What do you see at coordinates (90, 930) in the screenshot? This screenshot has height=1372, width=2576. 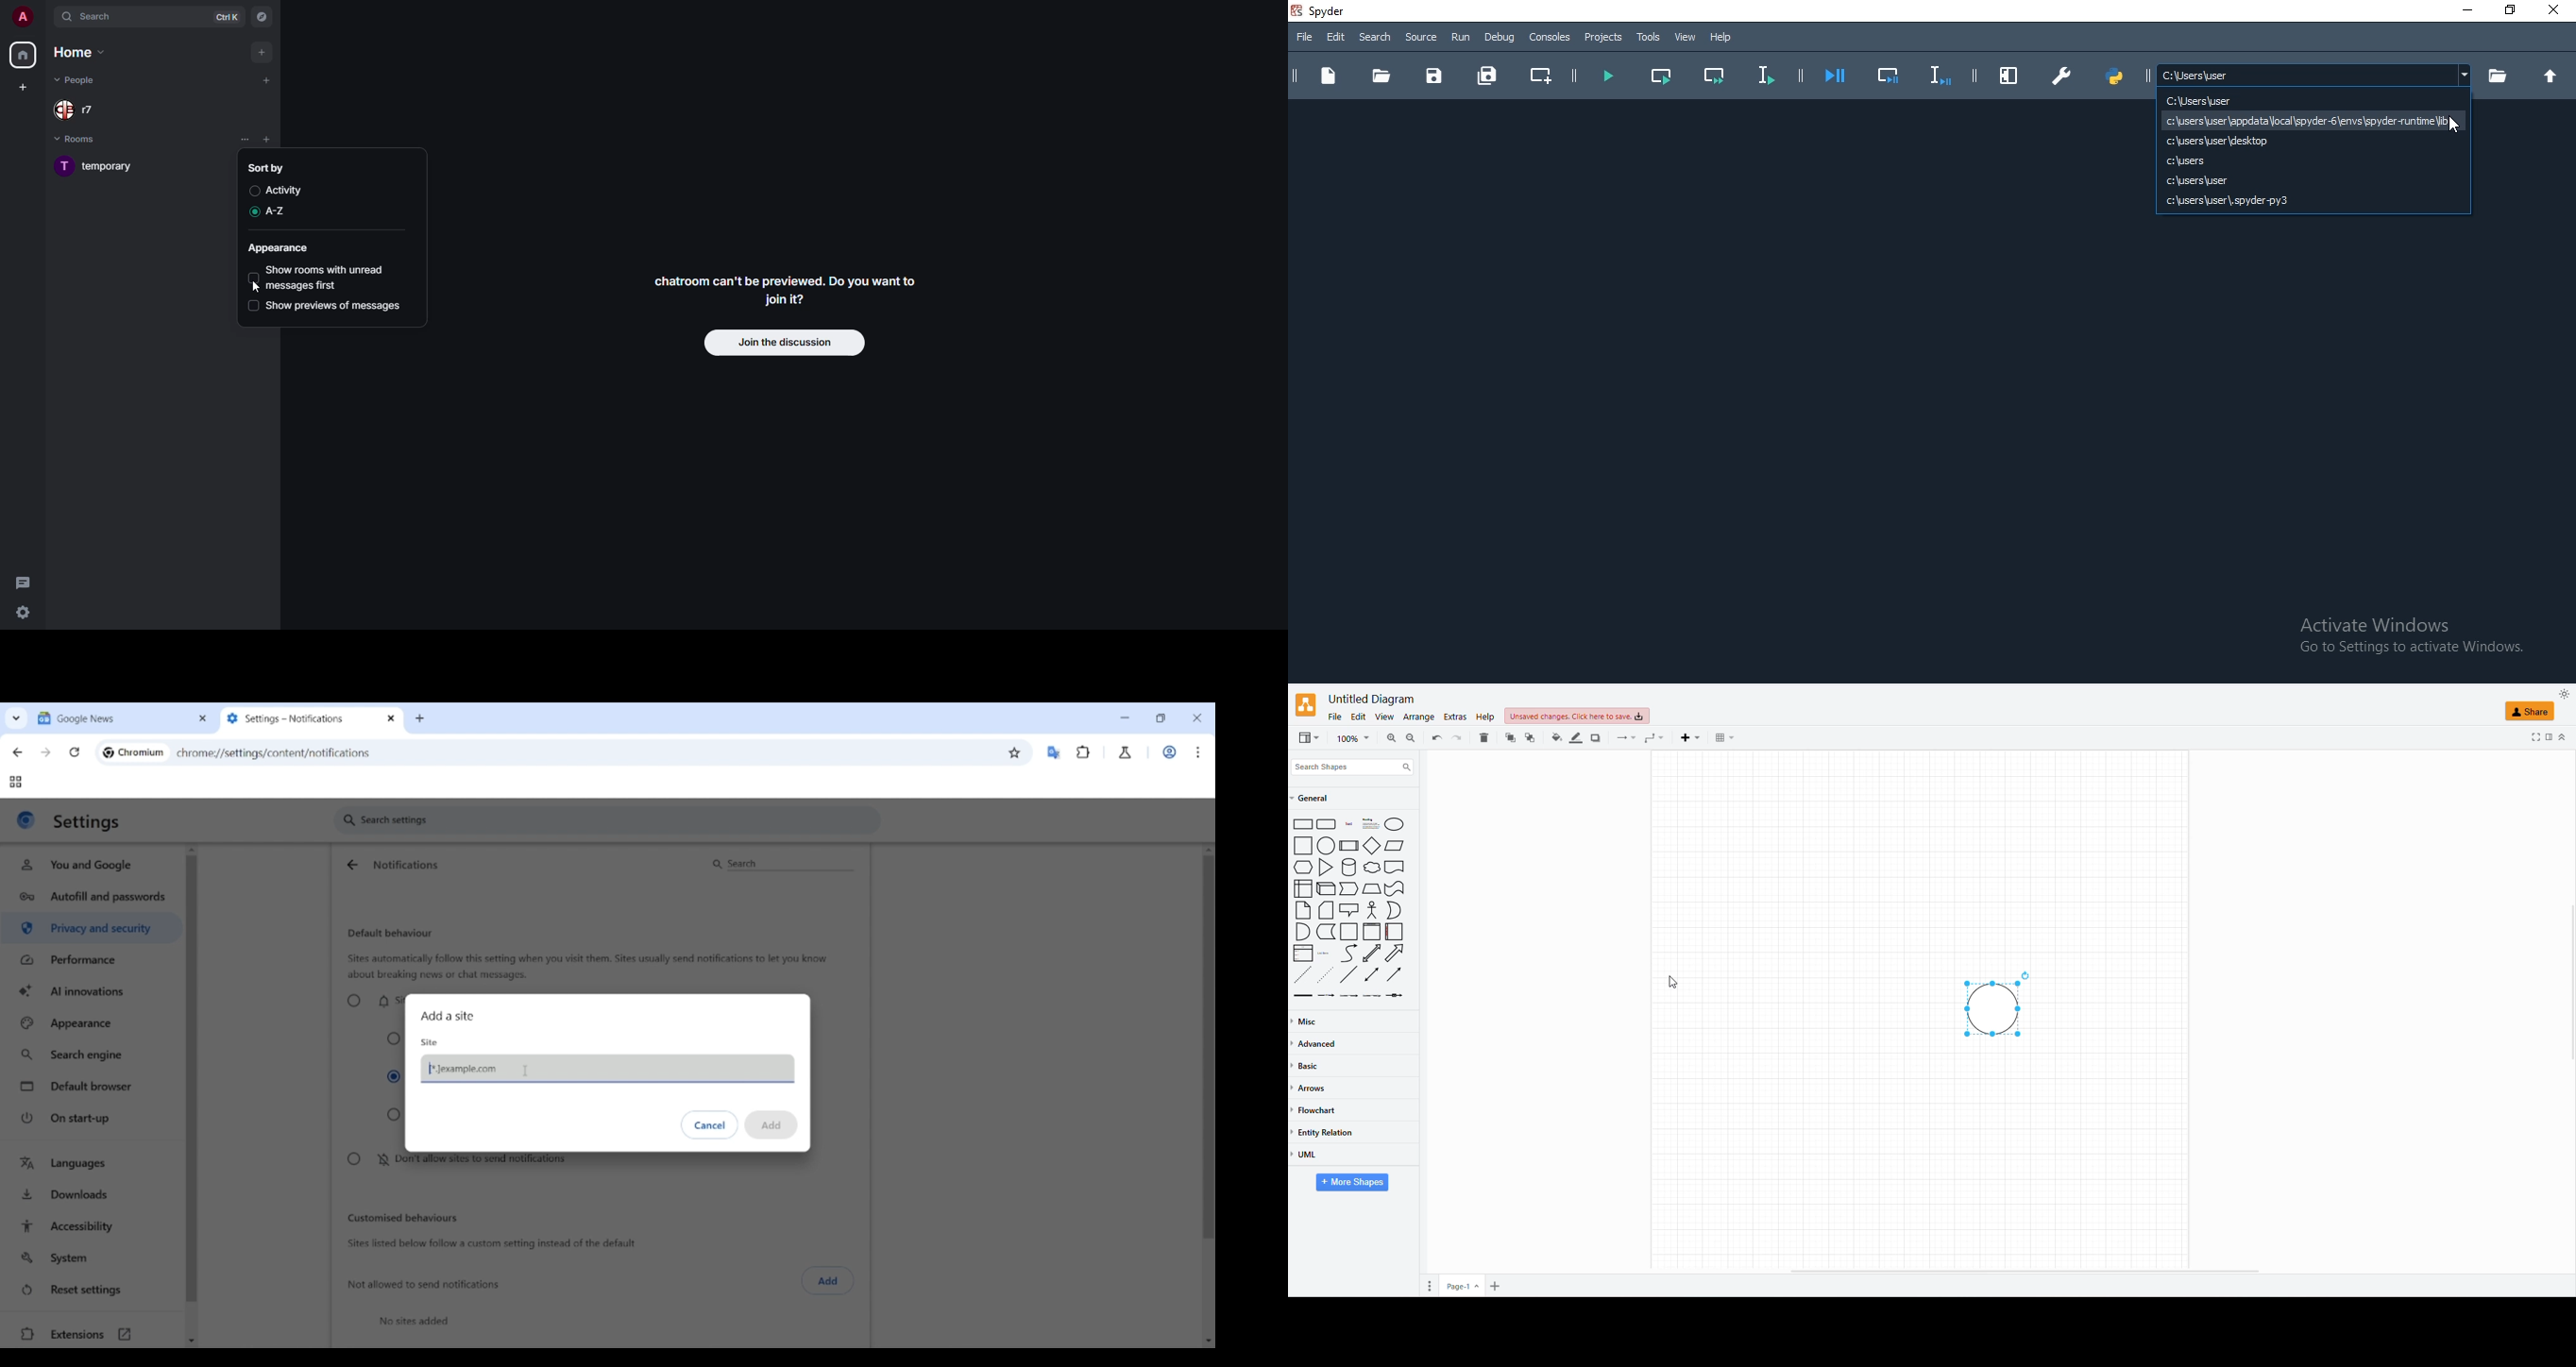 I see `Privacy and security highlighted` at bounding box center [90, 930].